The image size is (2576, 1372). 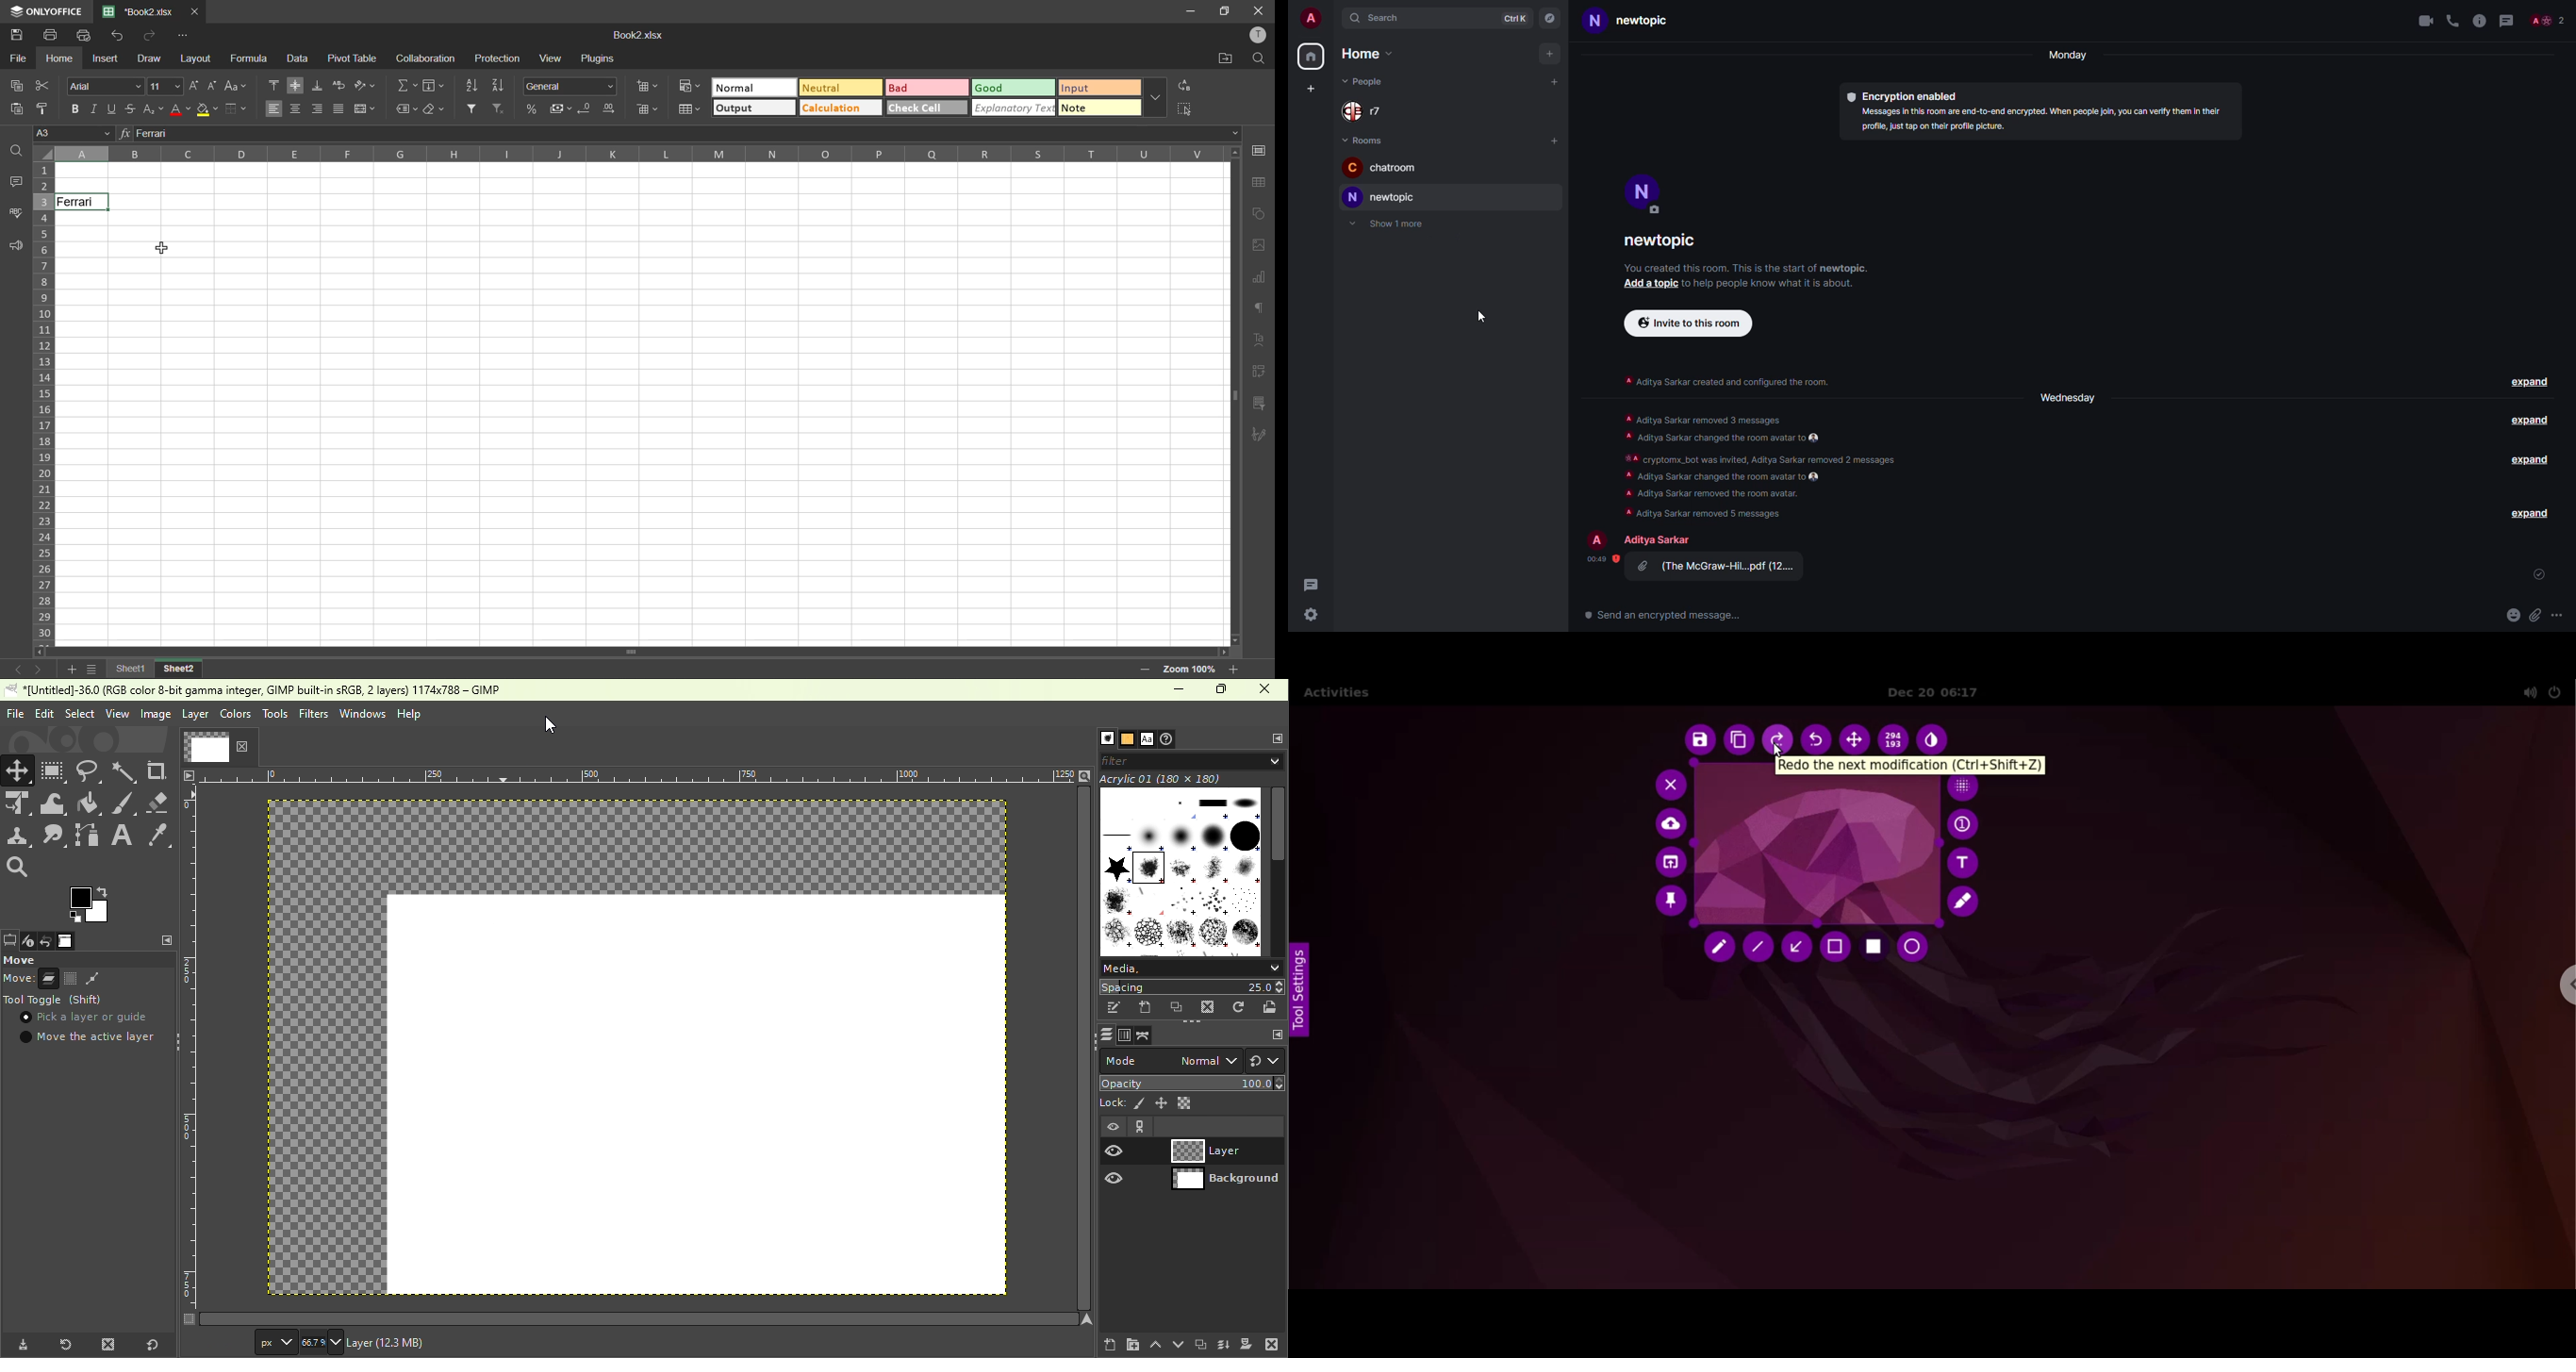 What do you see at coordinates (1225, 1345) in the screenshot?
I see `Merge all visible layers with last used values` at bounding box center [1225, 1345].